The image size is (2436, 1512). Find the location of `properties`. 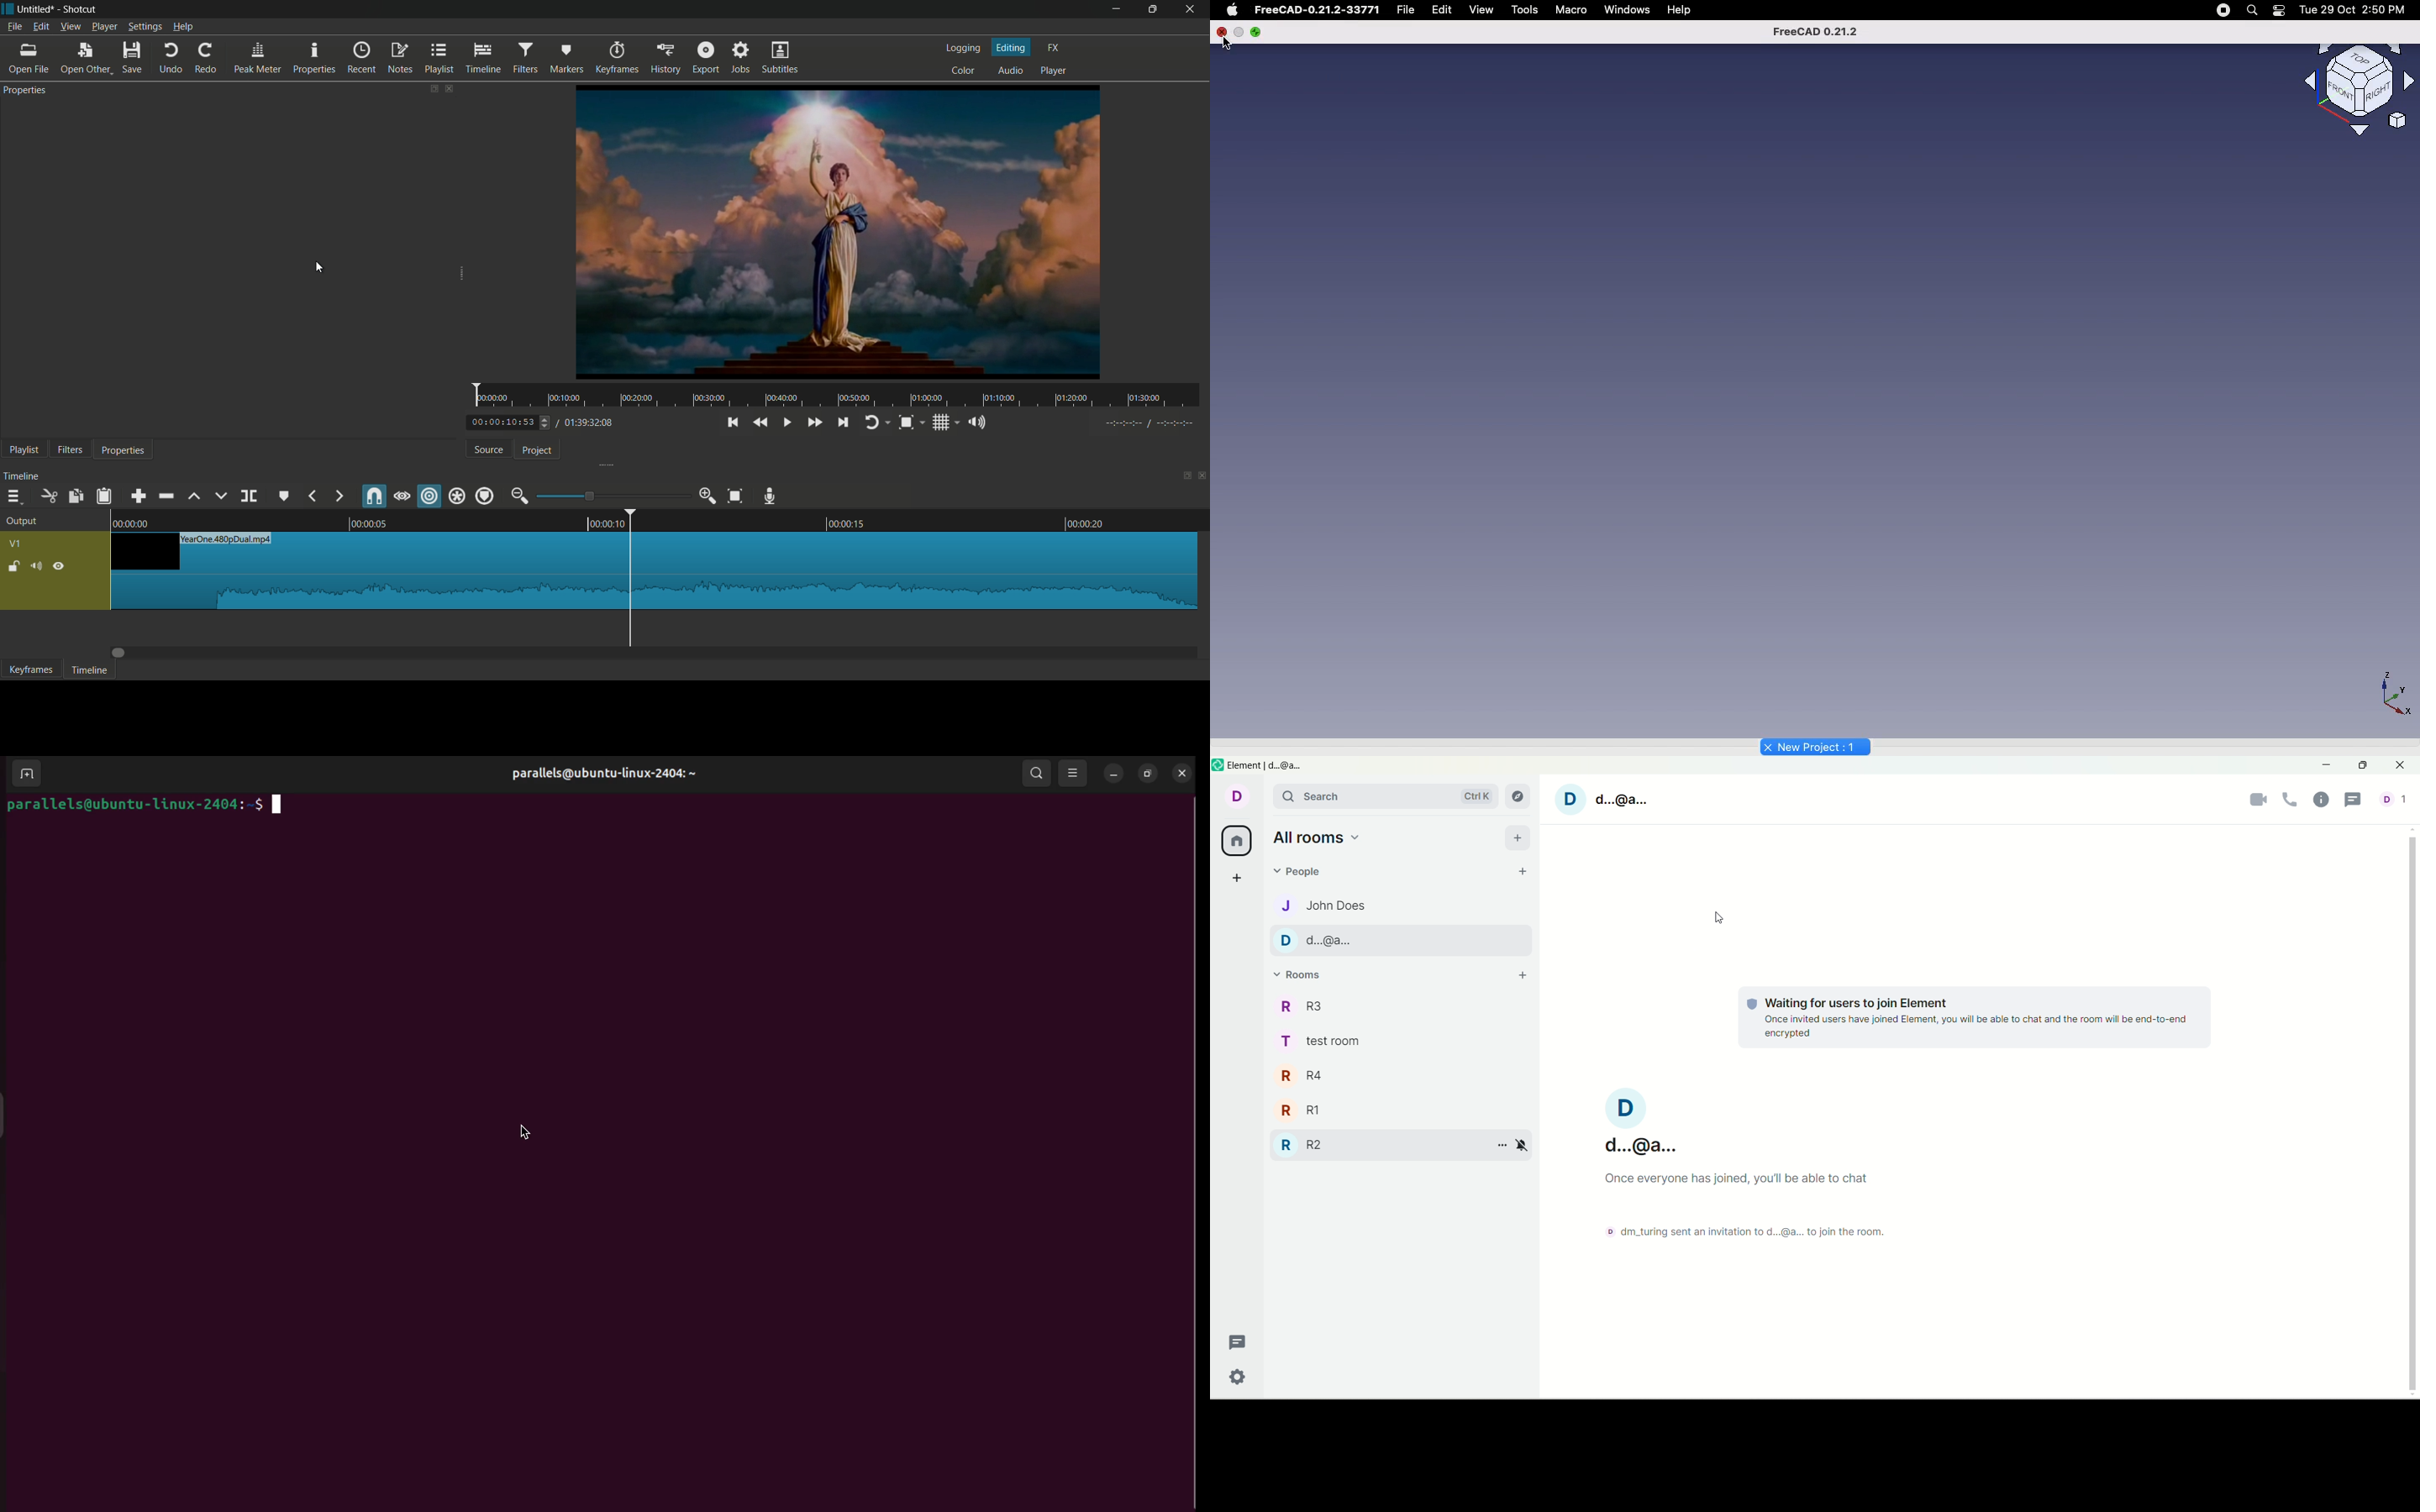

properties is located at coordinates (316, 57).